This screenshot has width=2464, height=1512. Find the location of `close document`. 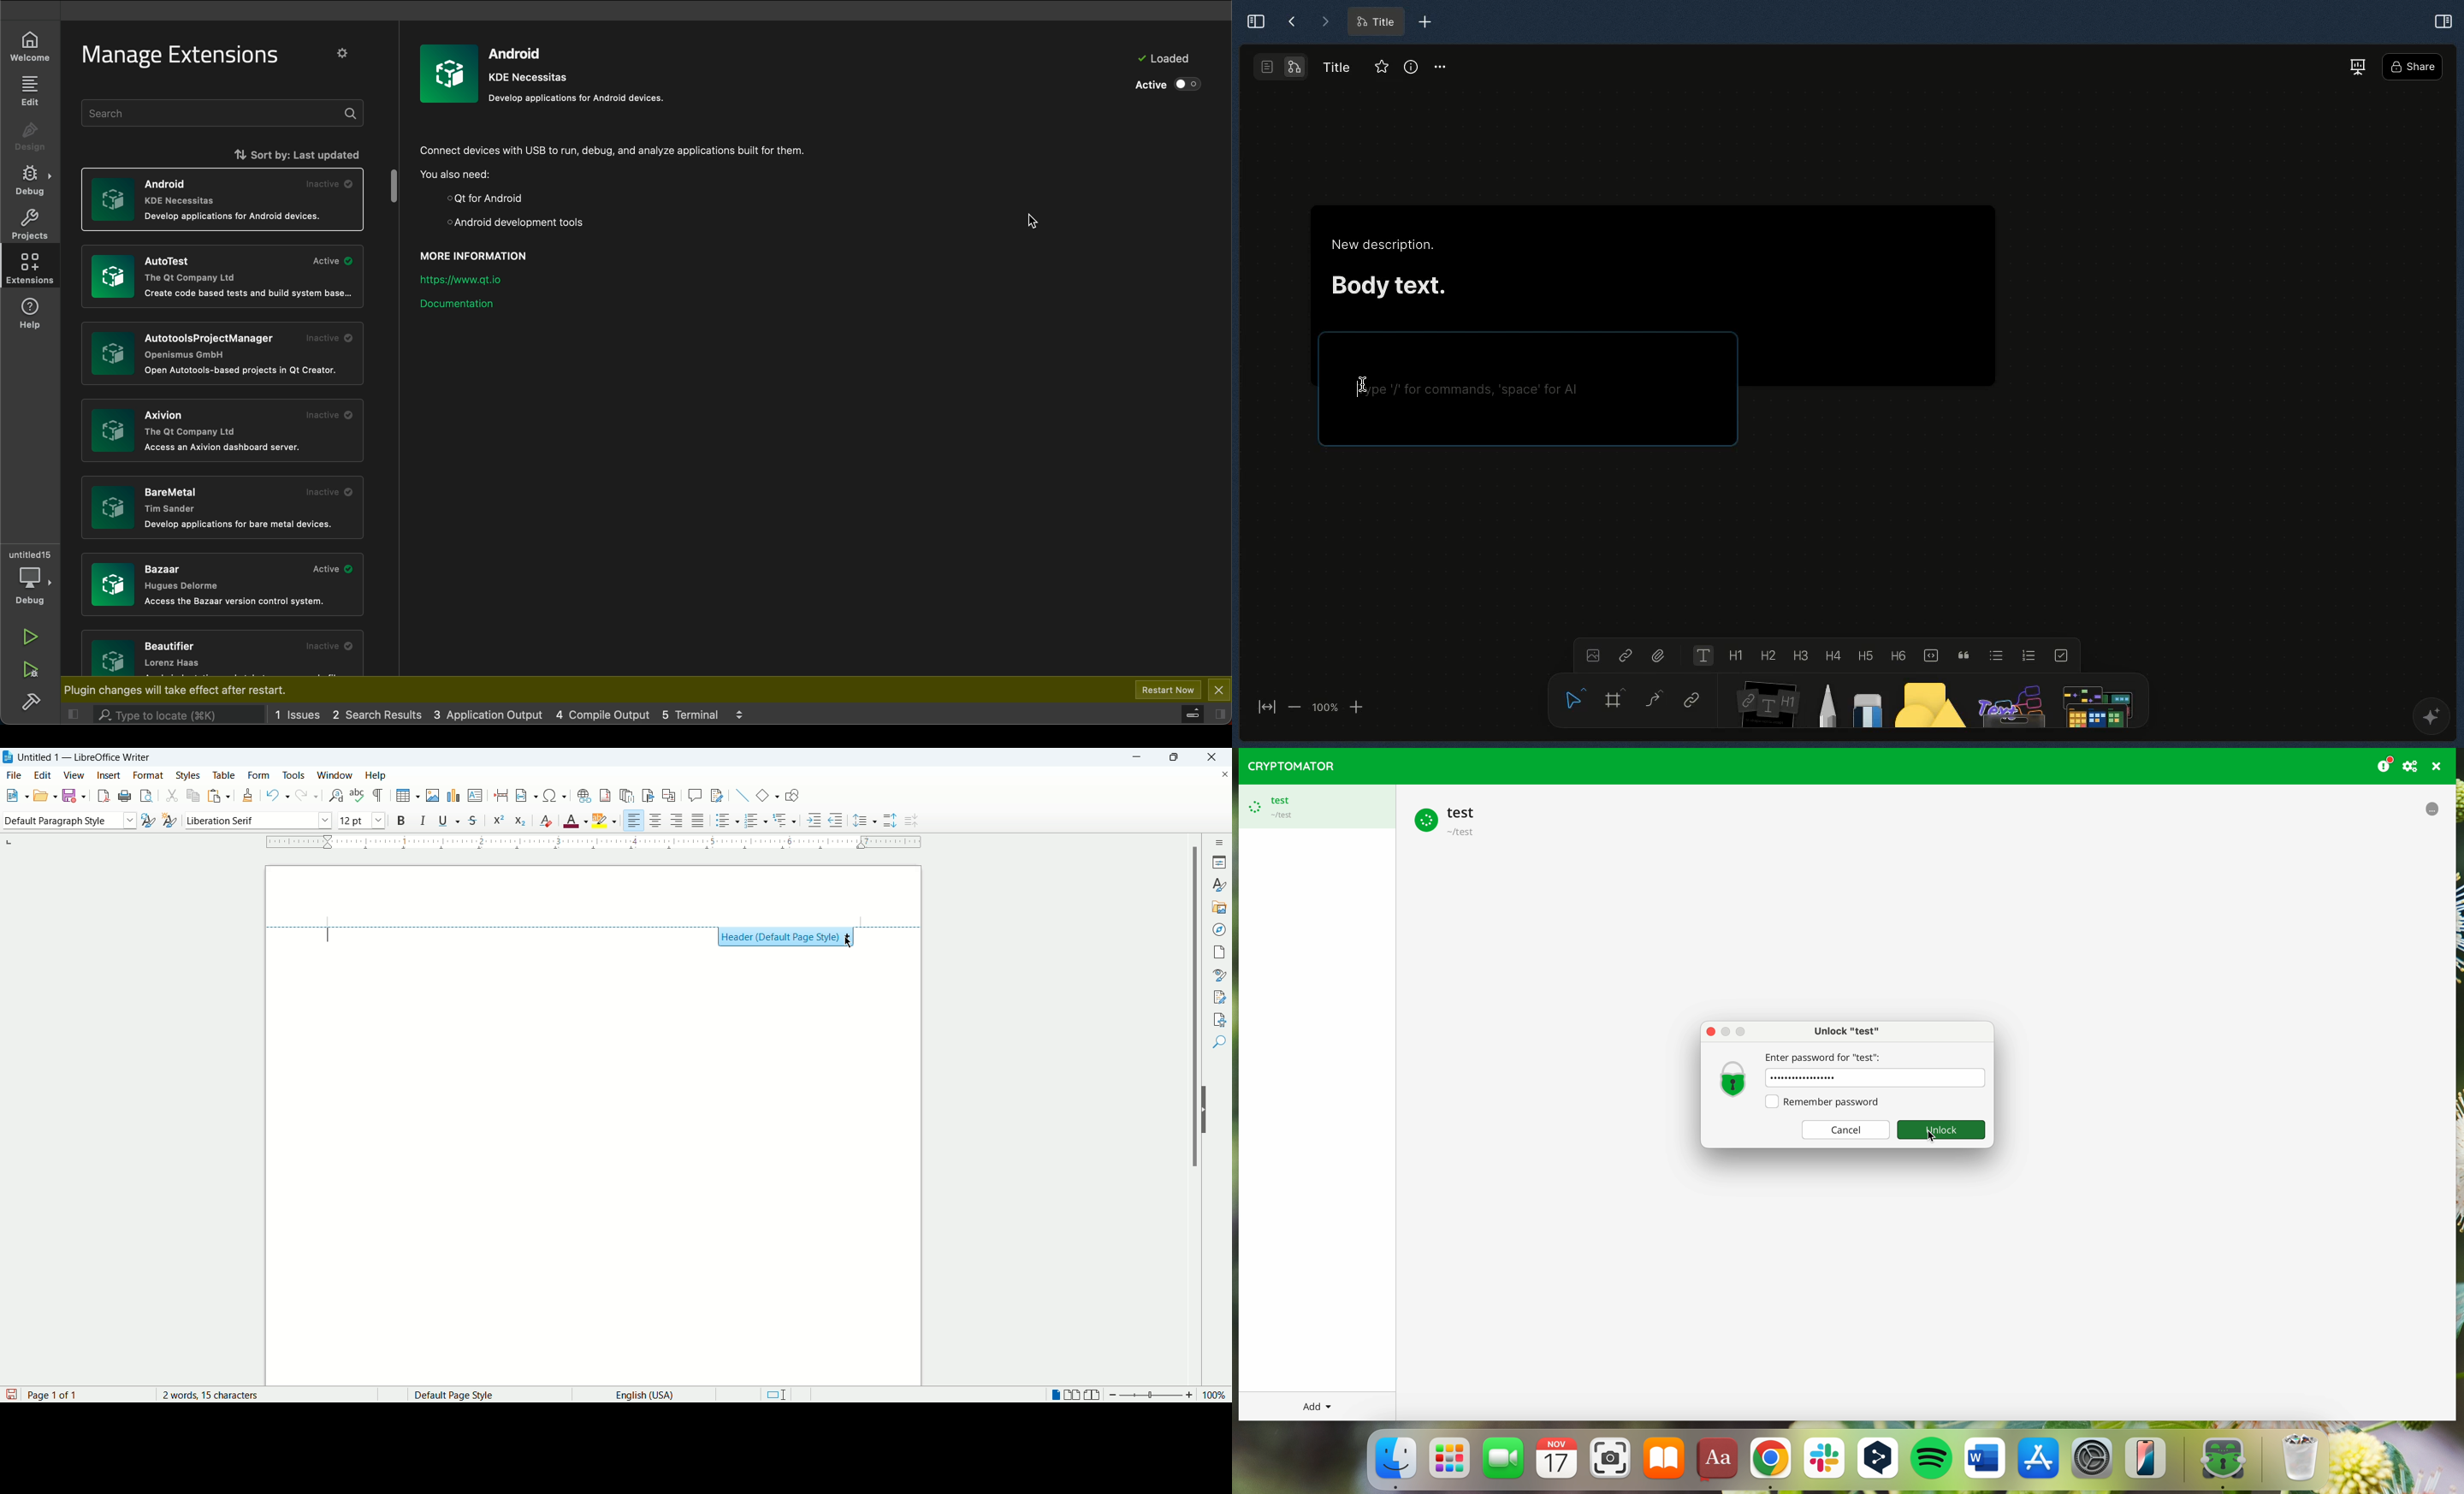

close document is located at coordinates (1222, 775).